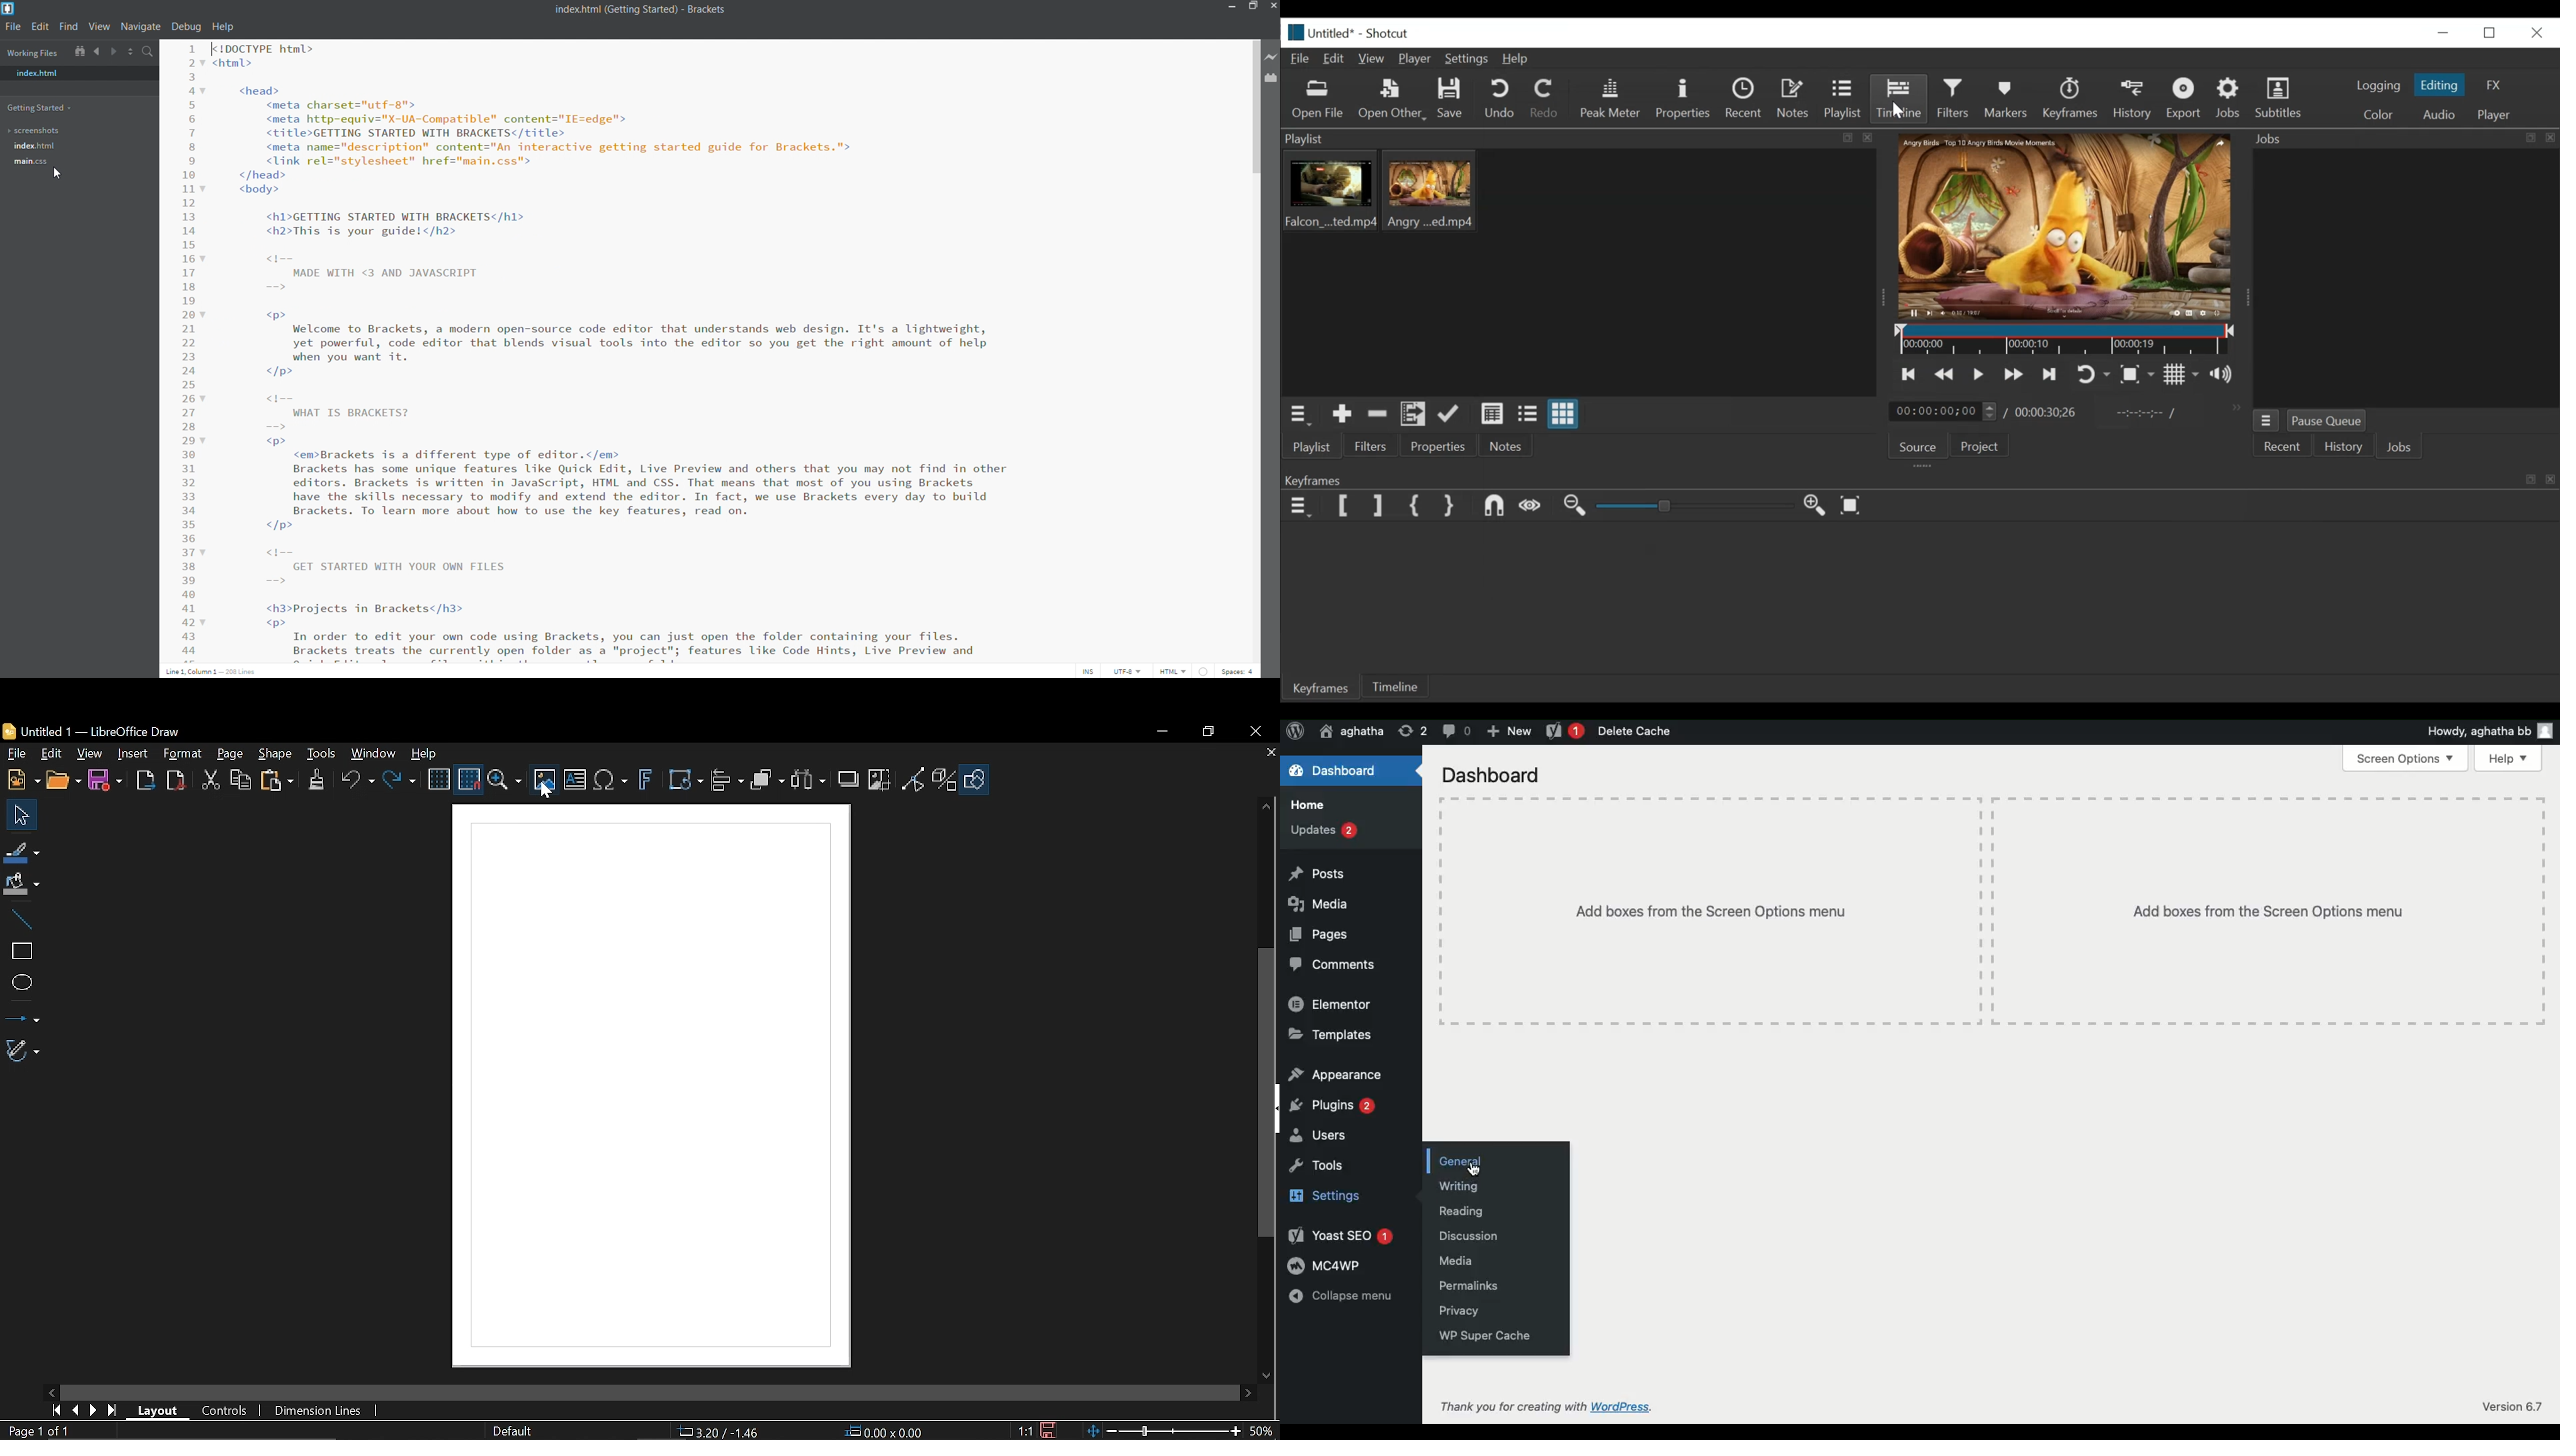 The height and width of the screenshot is (1456, 2576). What do you see at coordinates (91, 754) in the screenshot?
I see `View` at bounding box center [91, 754].